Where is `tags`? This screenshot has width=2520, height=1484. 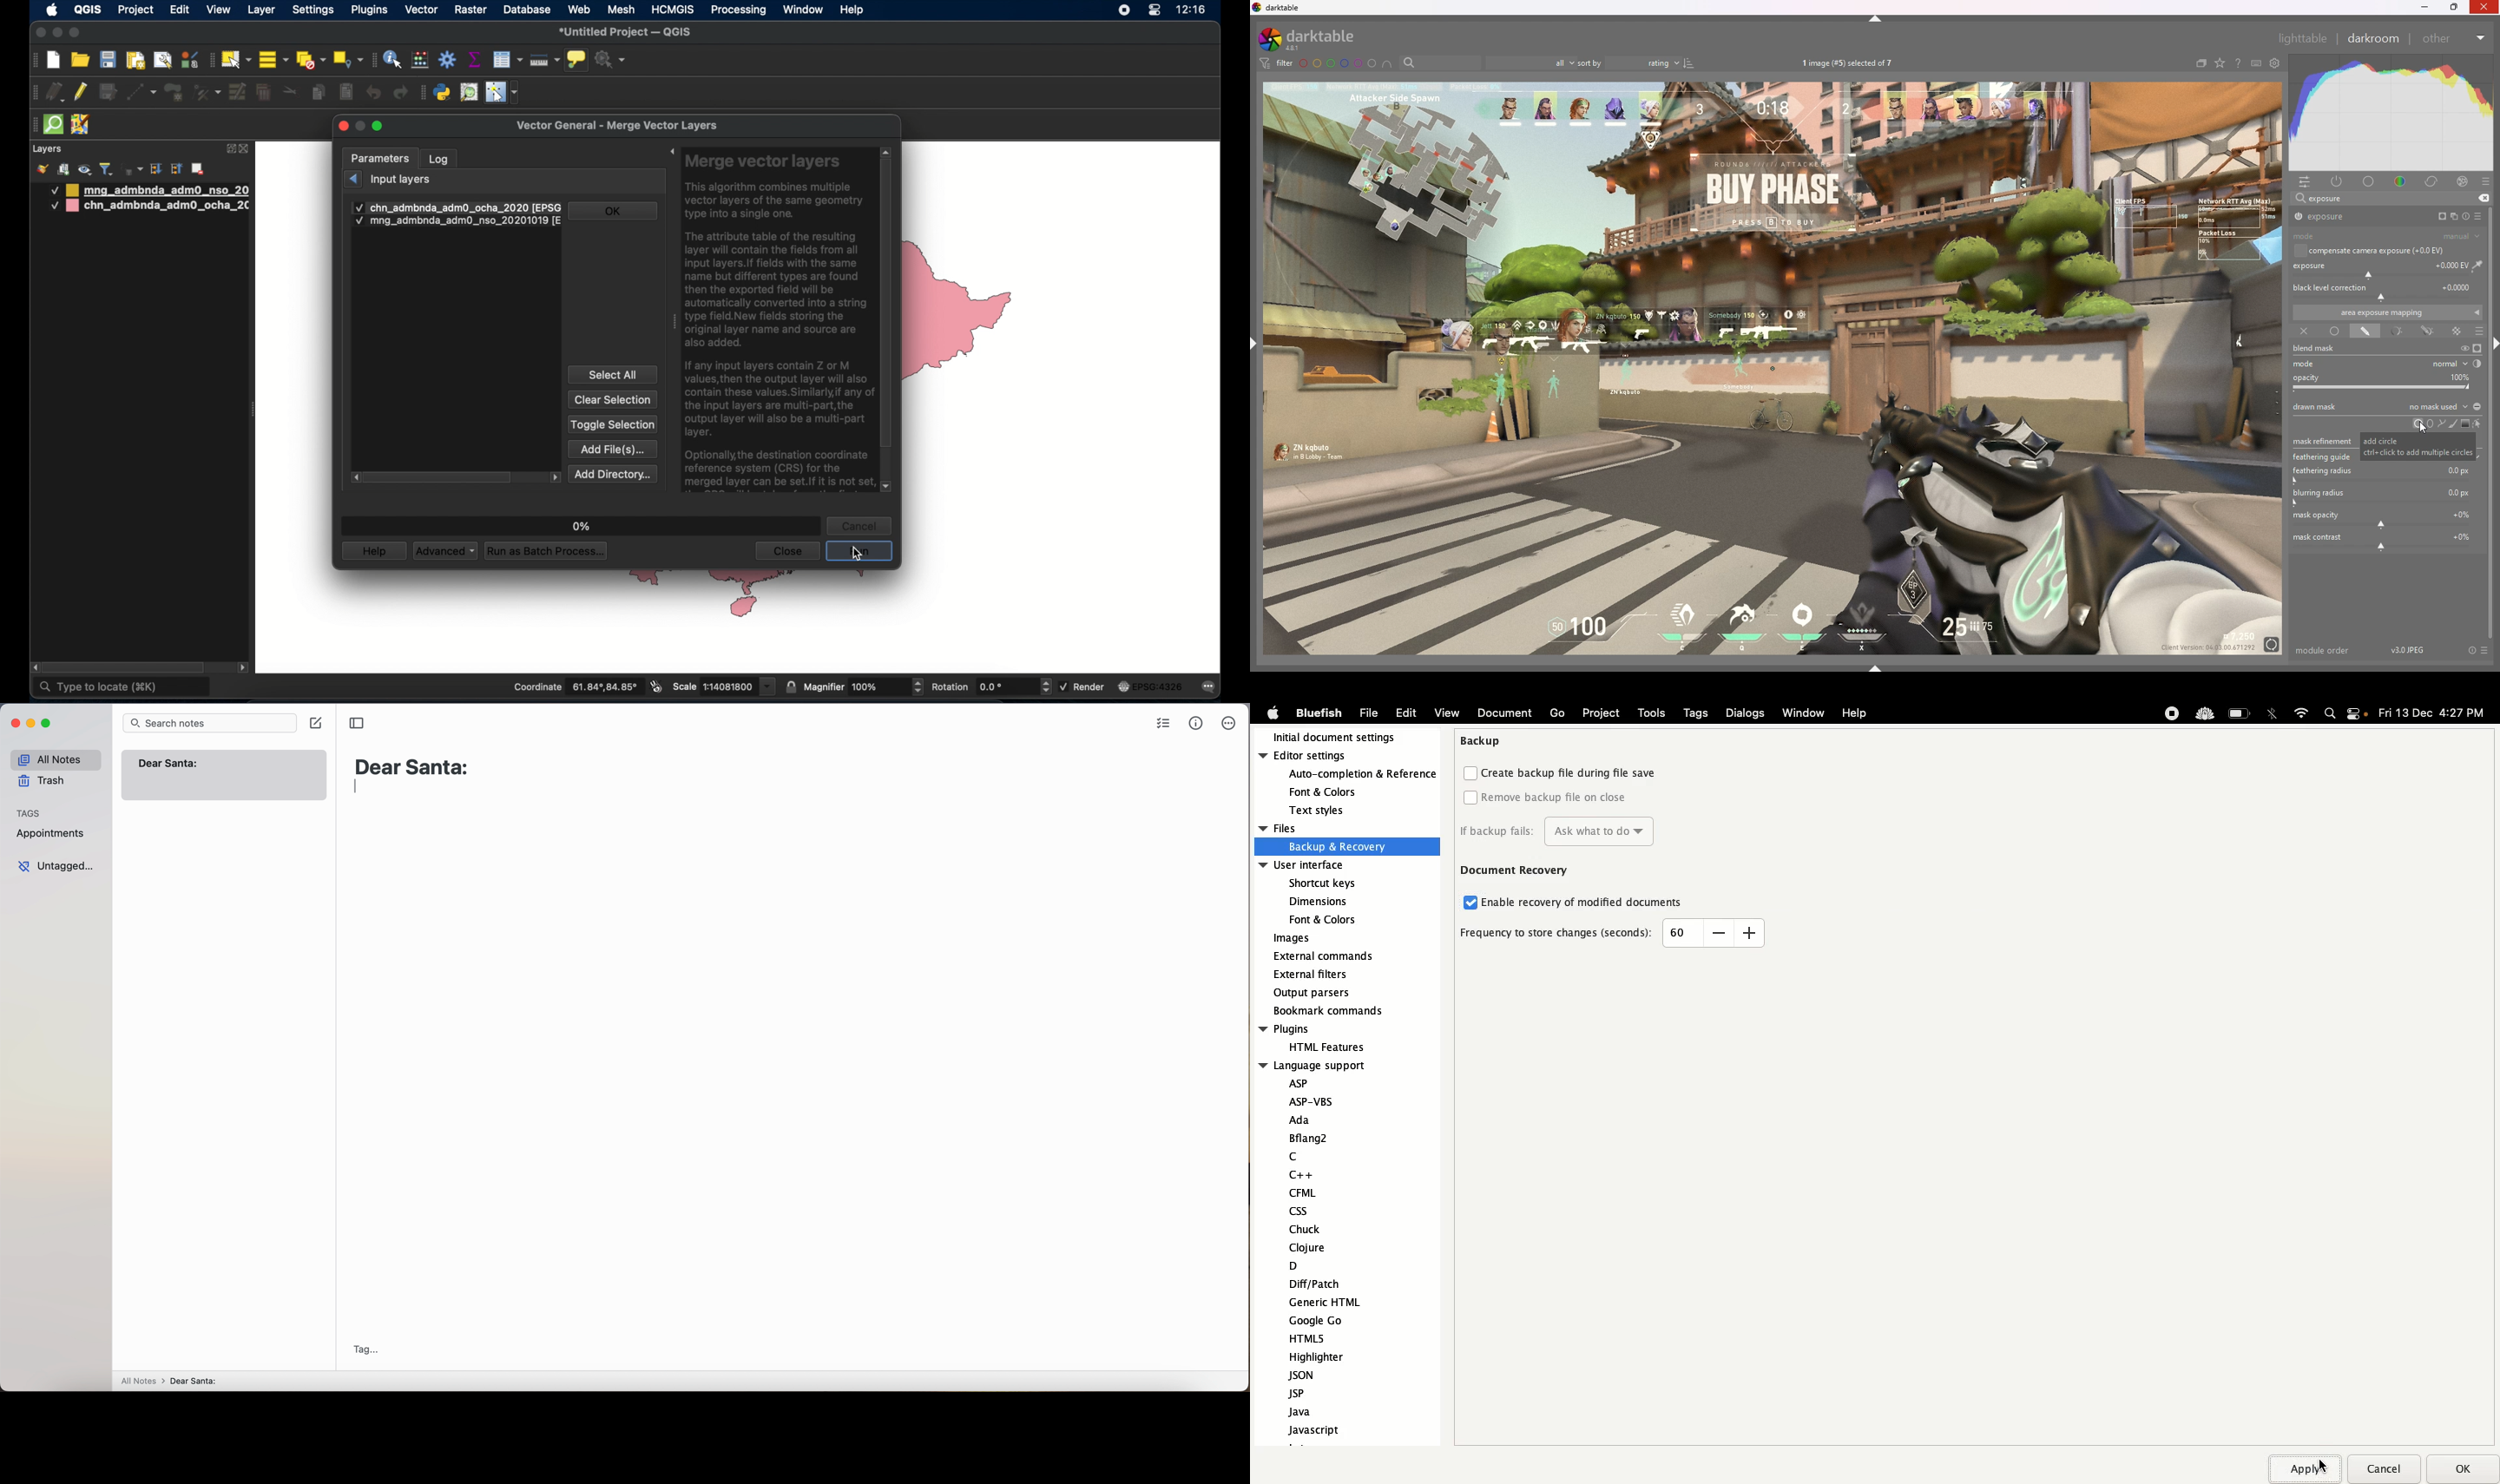
tags is located at coordinates (33, 812).